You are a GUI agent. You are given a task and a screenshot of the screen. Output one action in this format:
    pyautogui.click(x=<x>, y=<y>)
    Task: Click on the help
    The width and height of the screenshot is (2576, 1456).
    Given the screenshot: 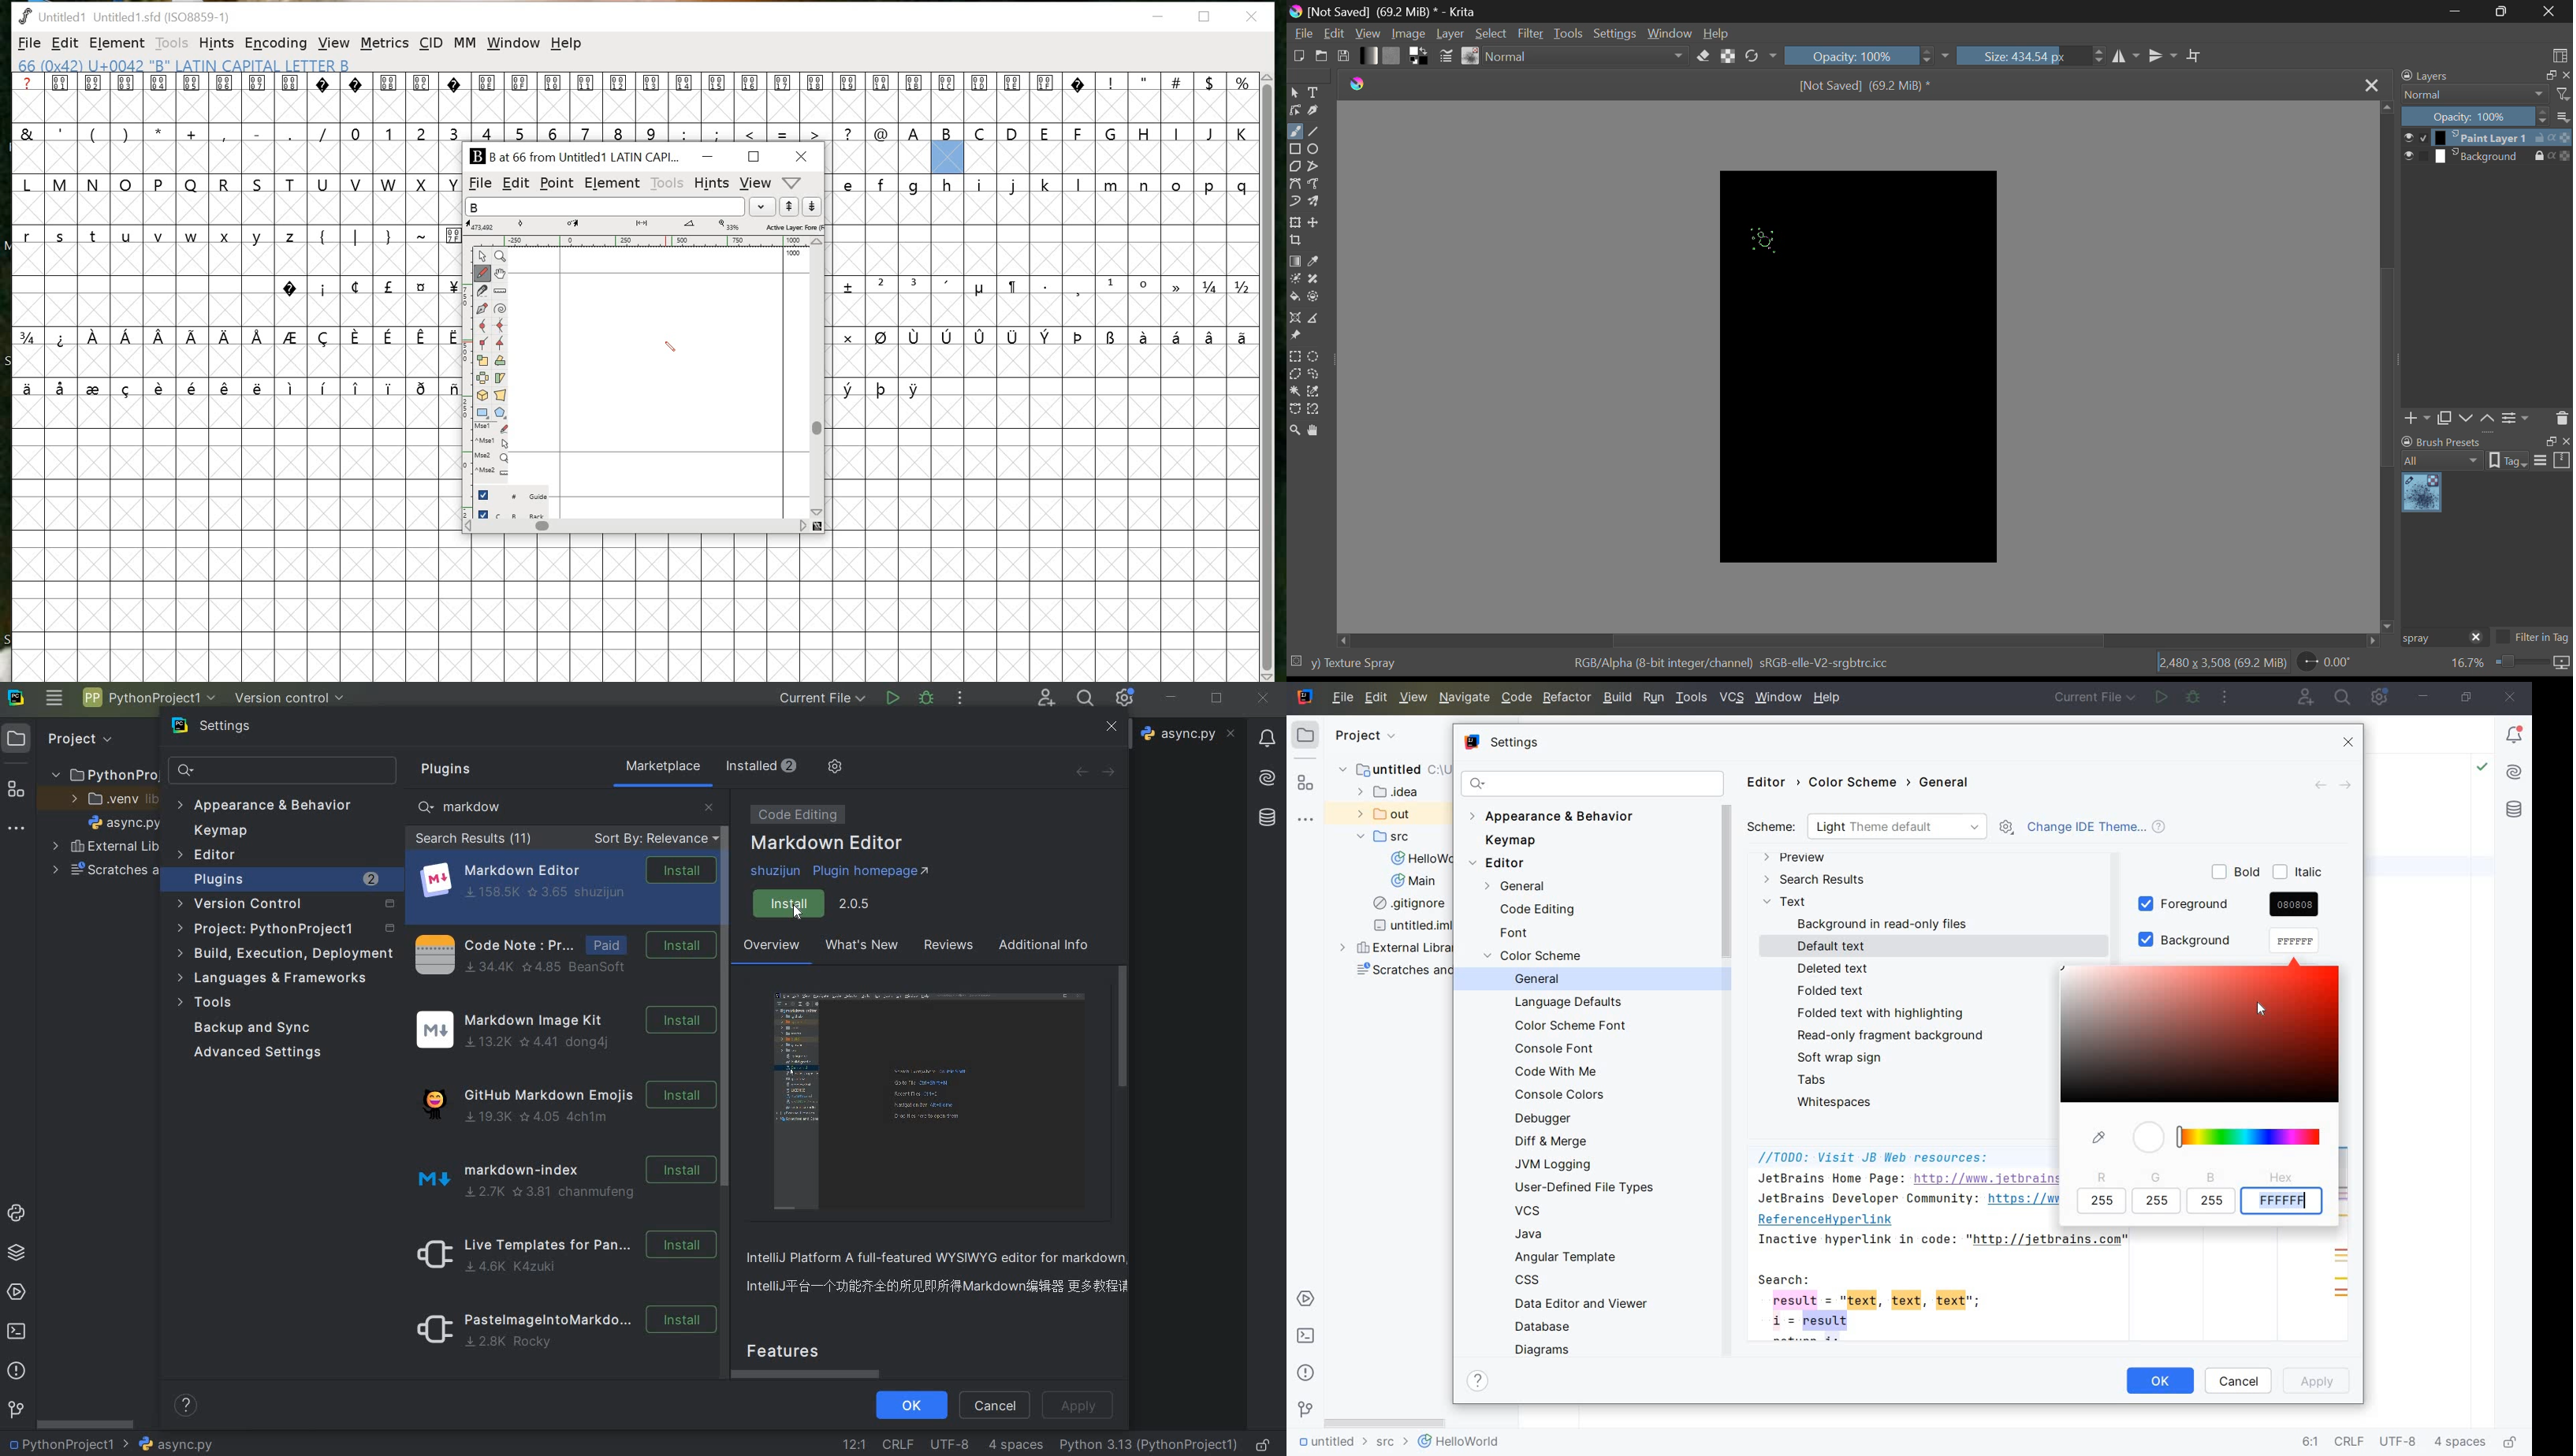 What is the action you would take?
    pyautogui.click(x=568, y=46)
    